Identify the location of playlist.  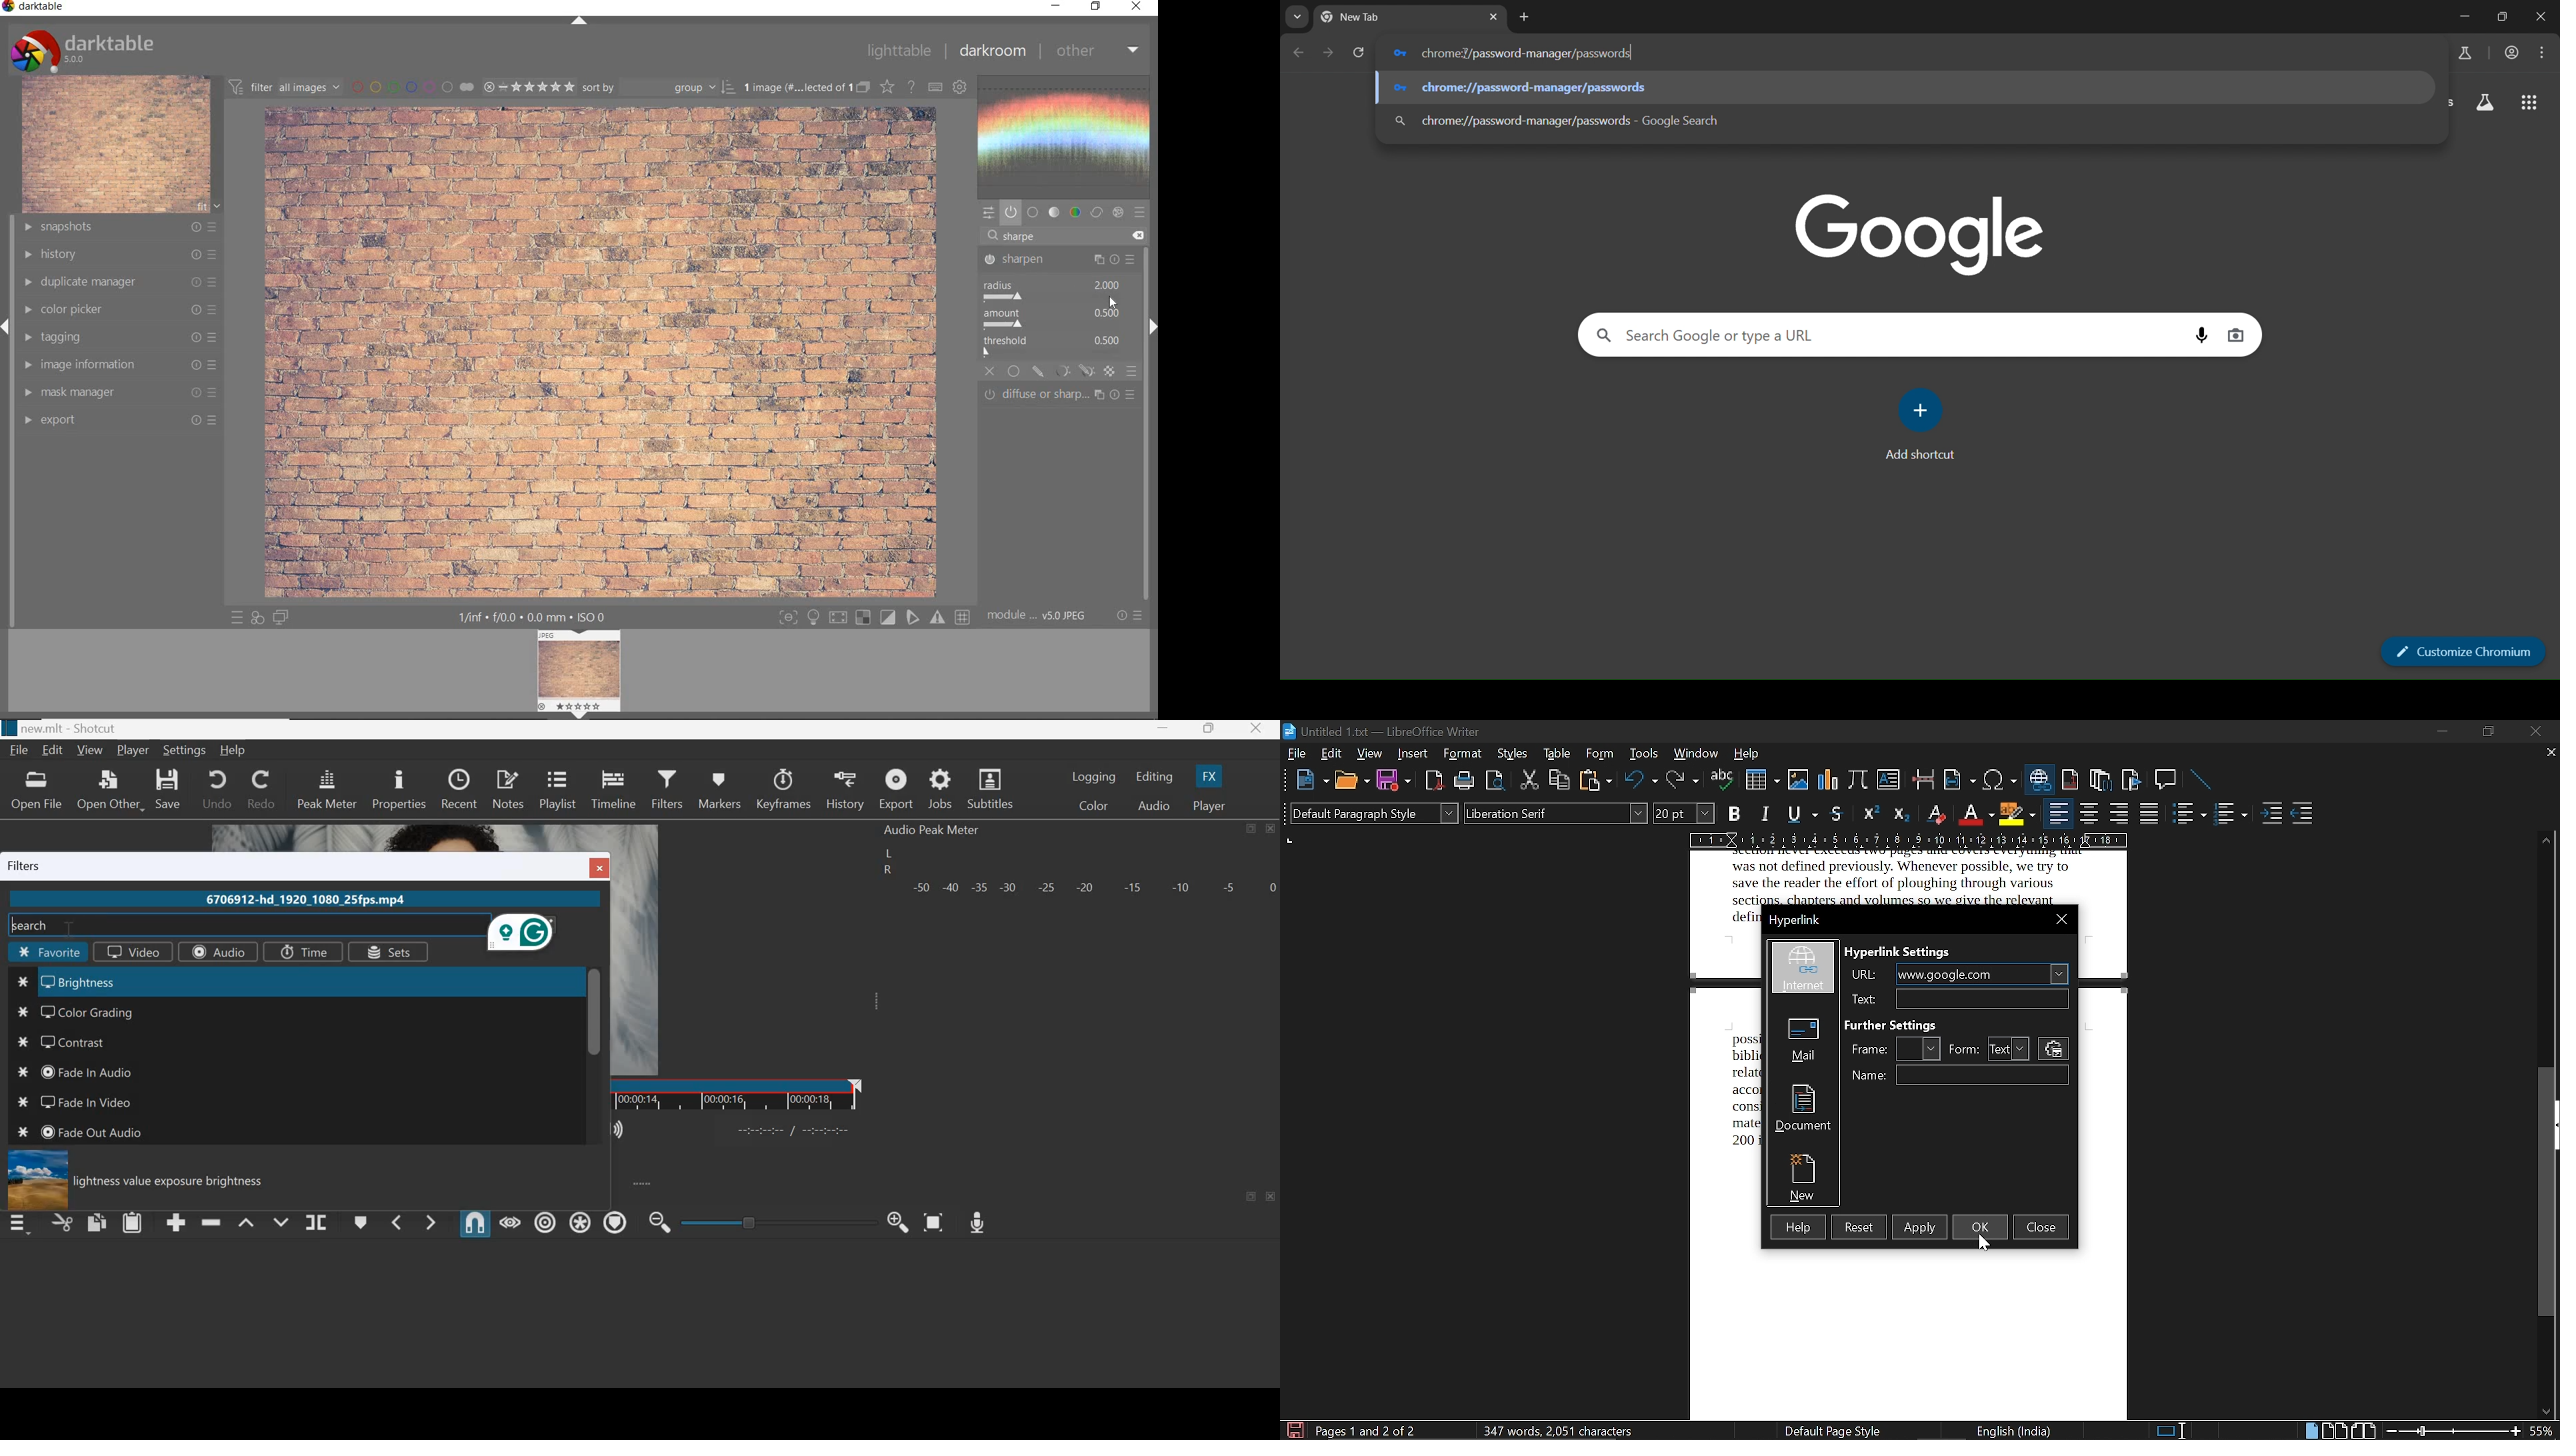
(557, 787).